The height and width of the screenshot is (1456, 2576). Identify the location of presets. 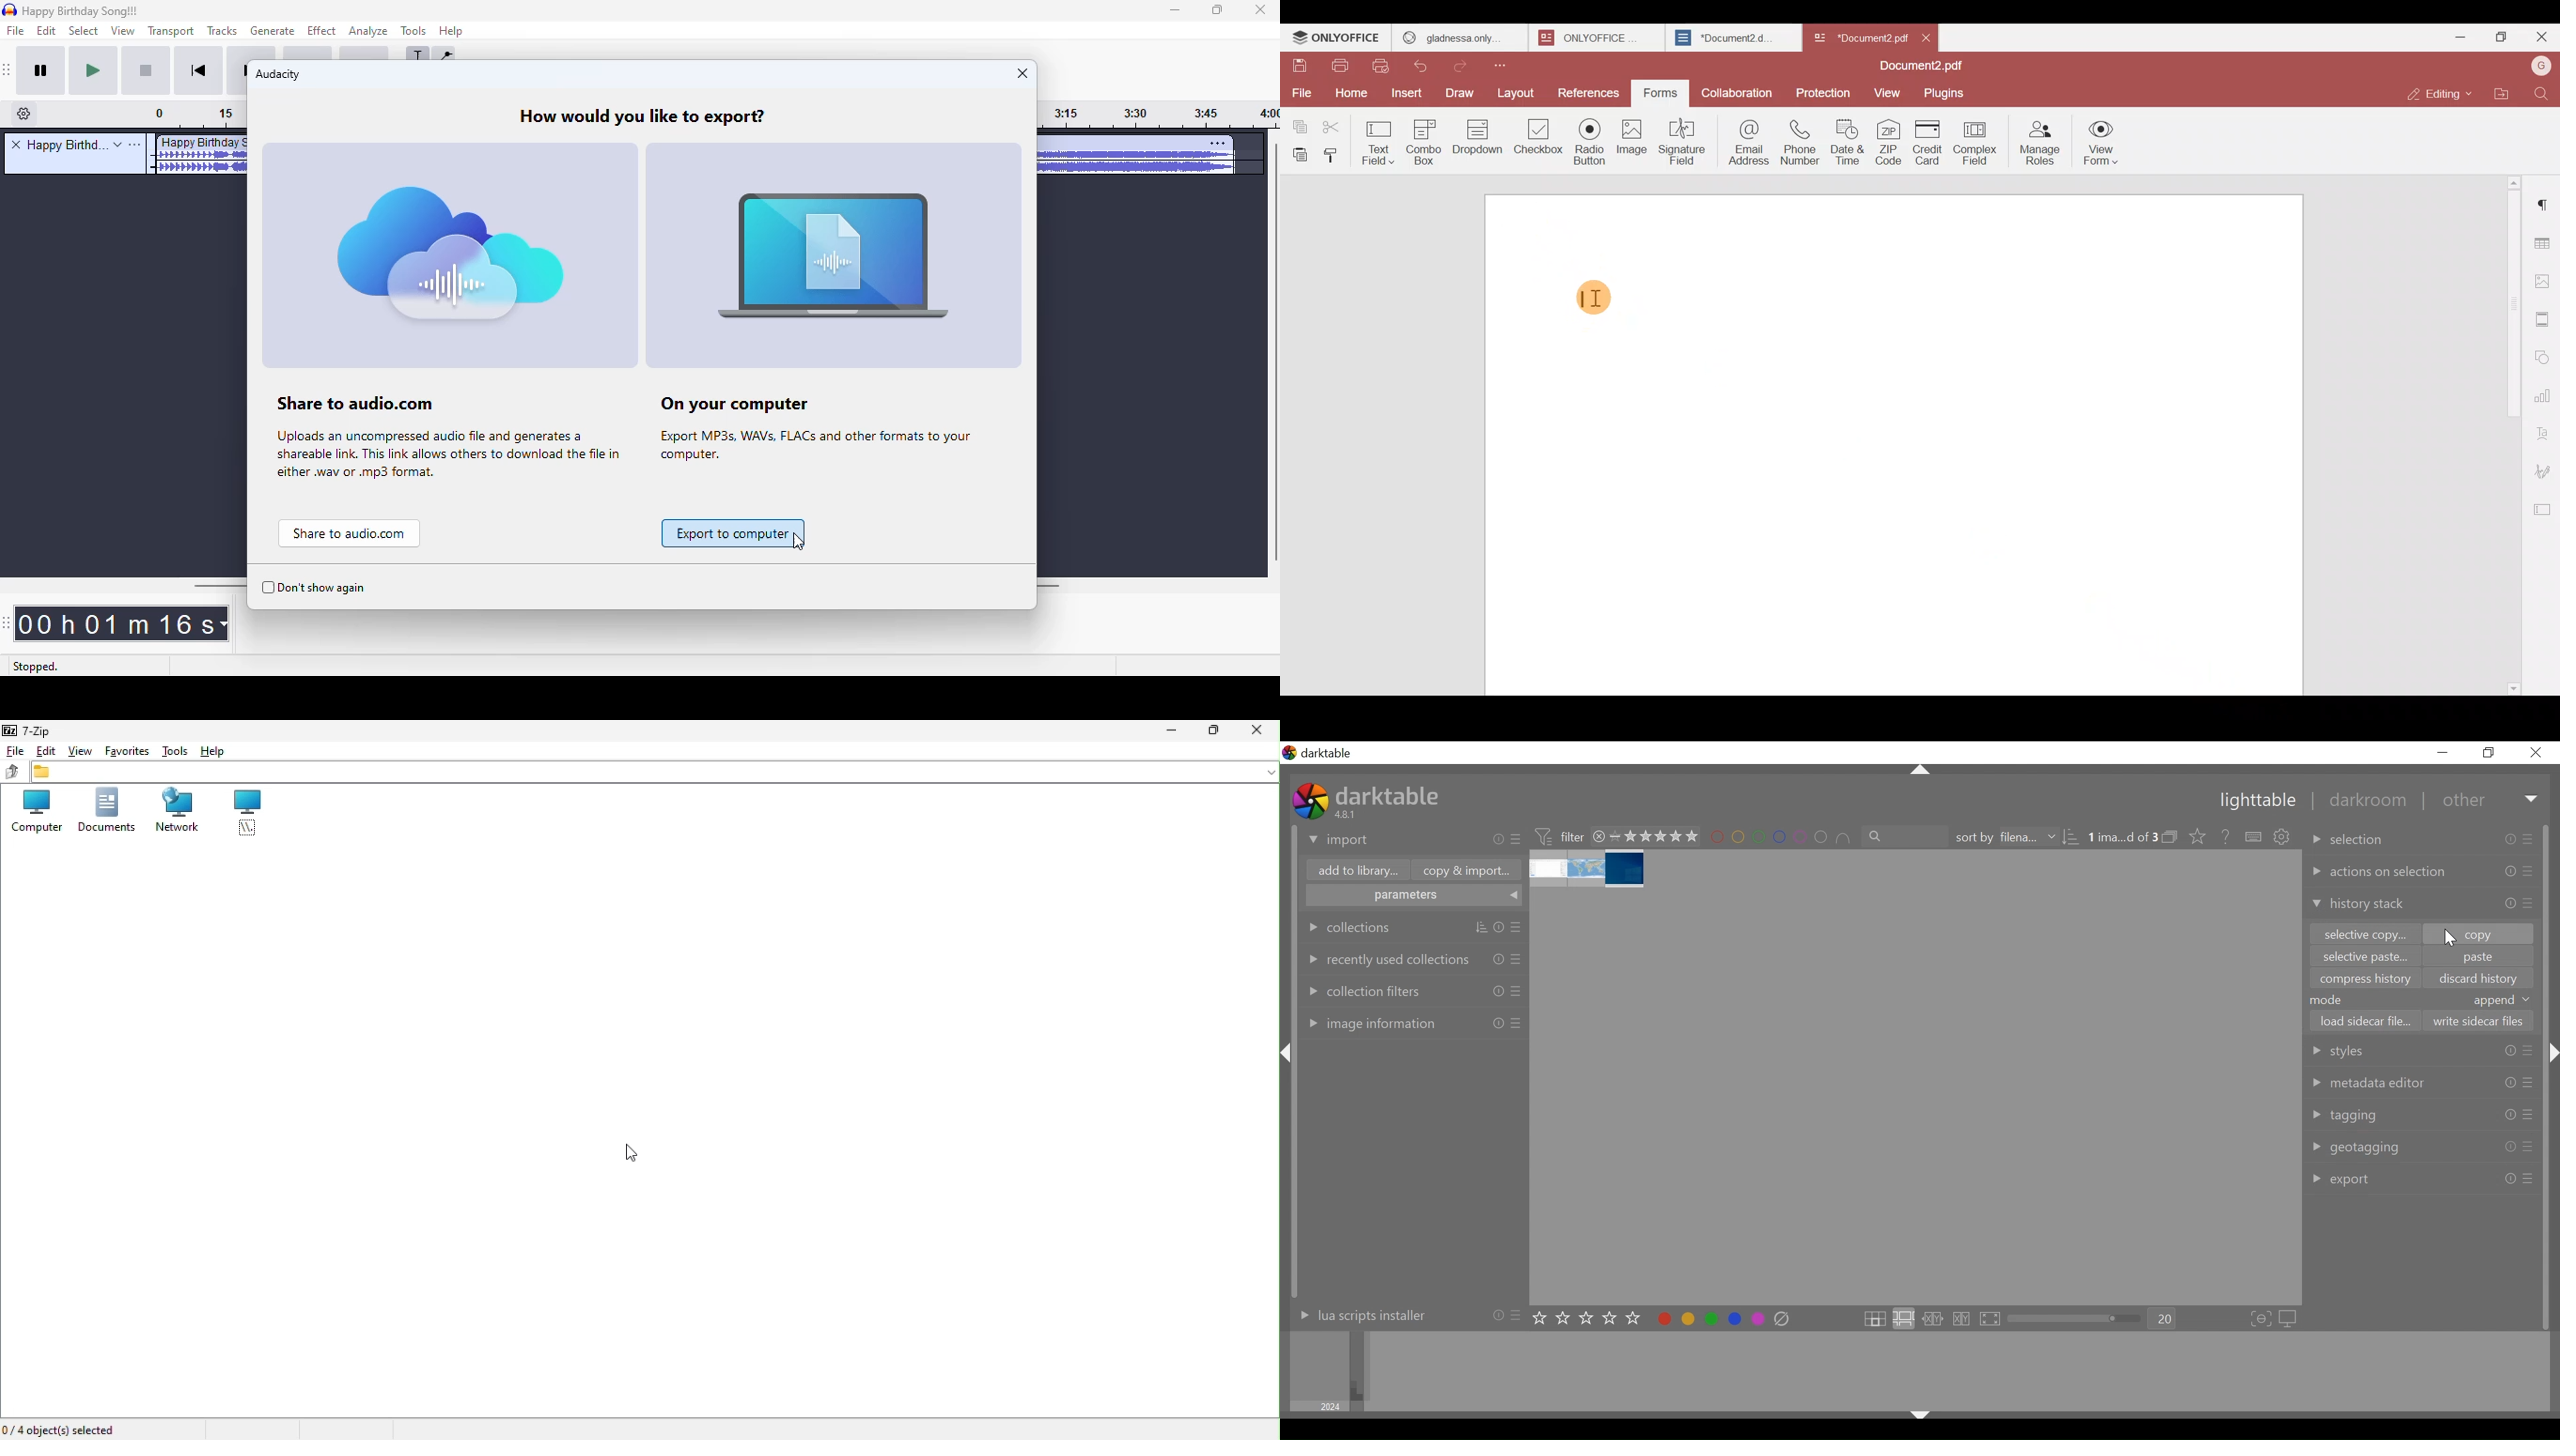
(2528, 1116).